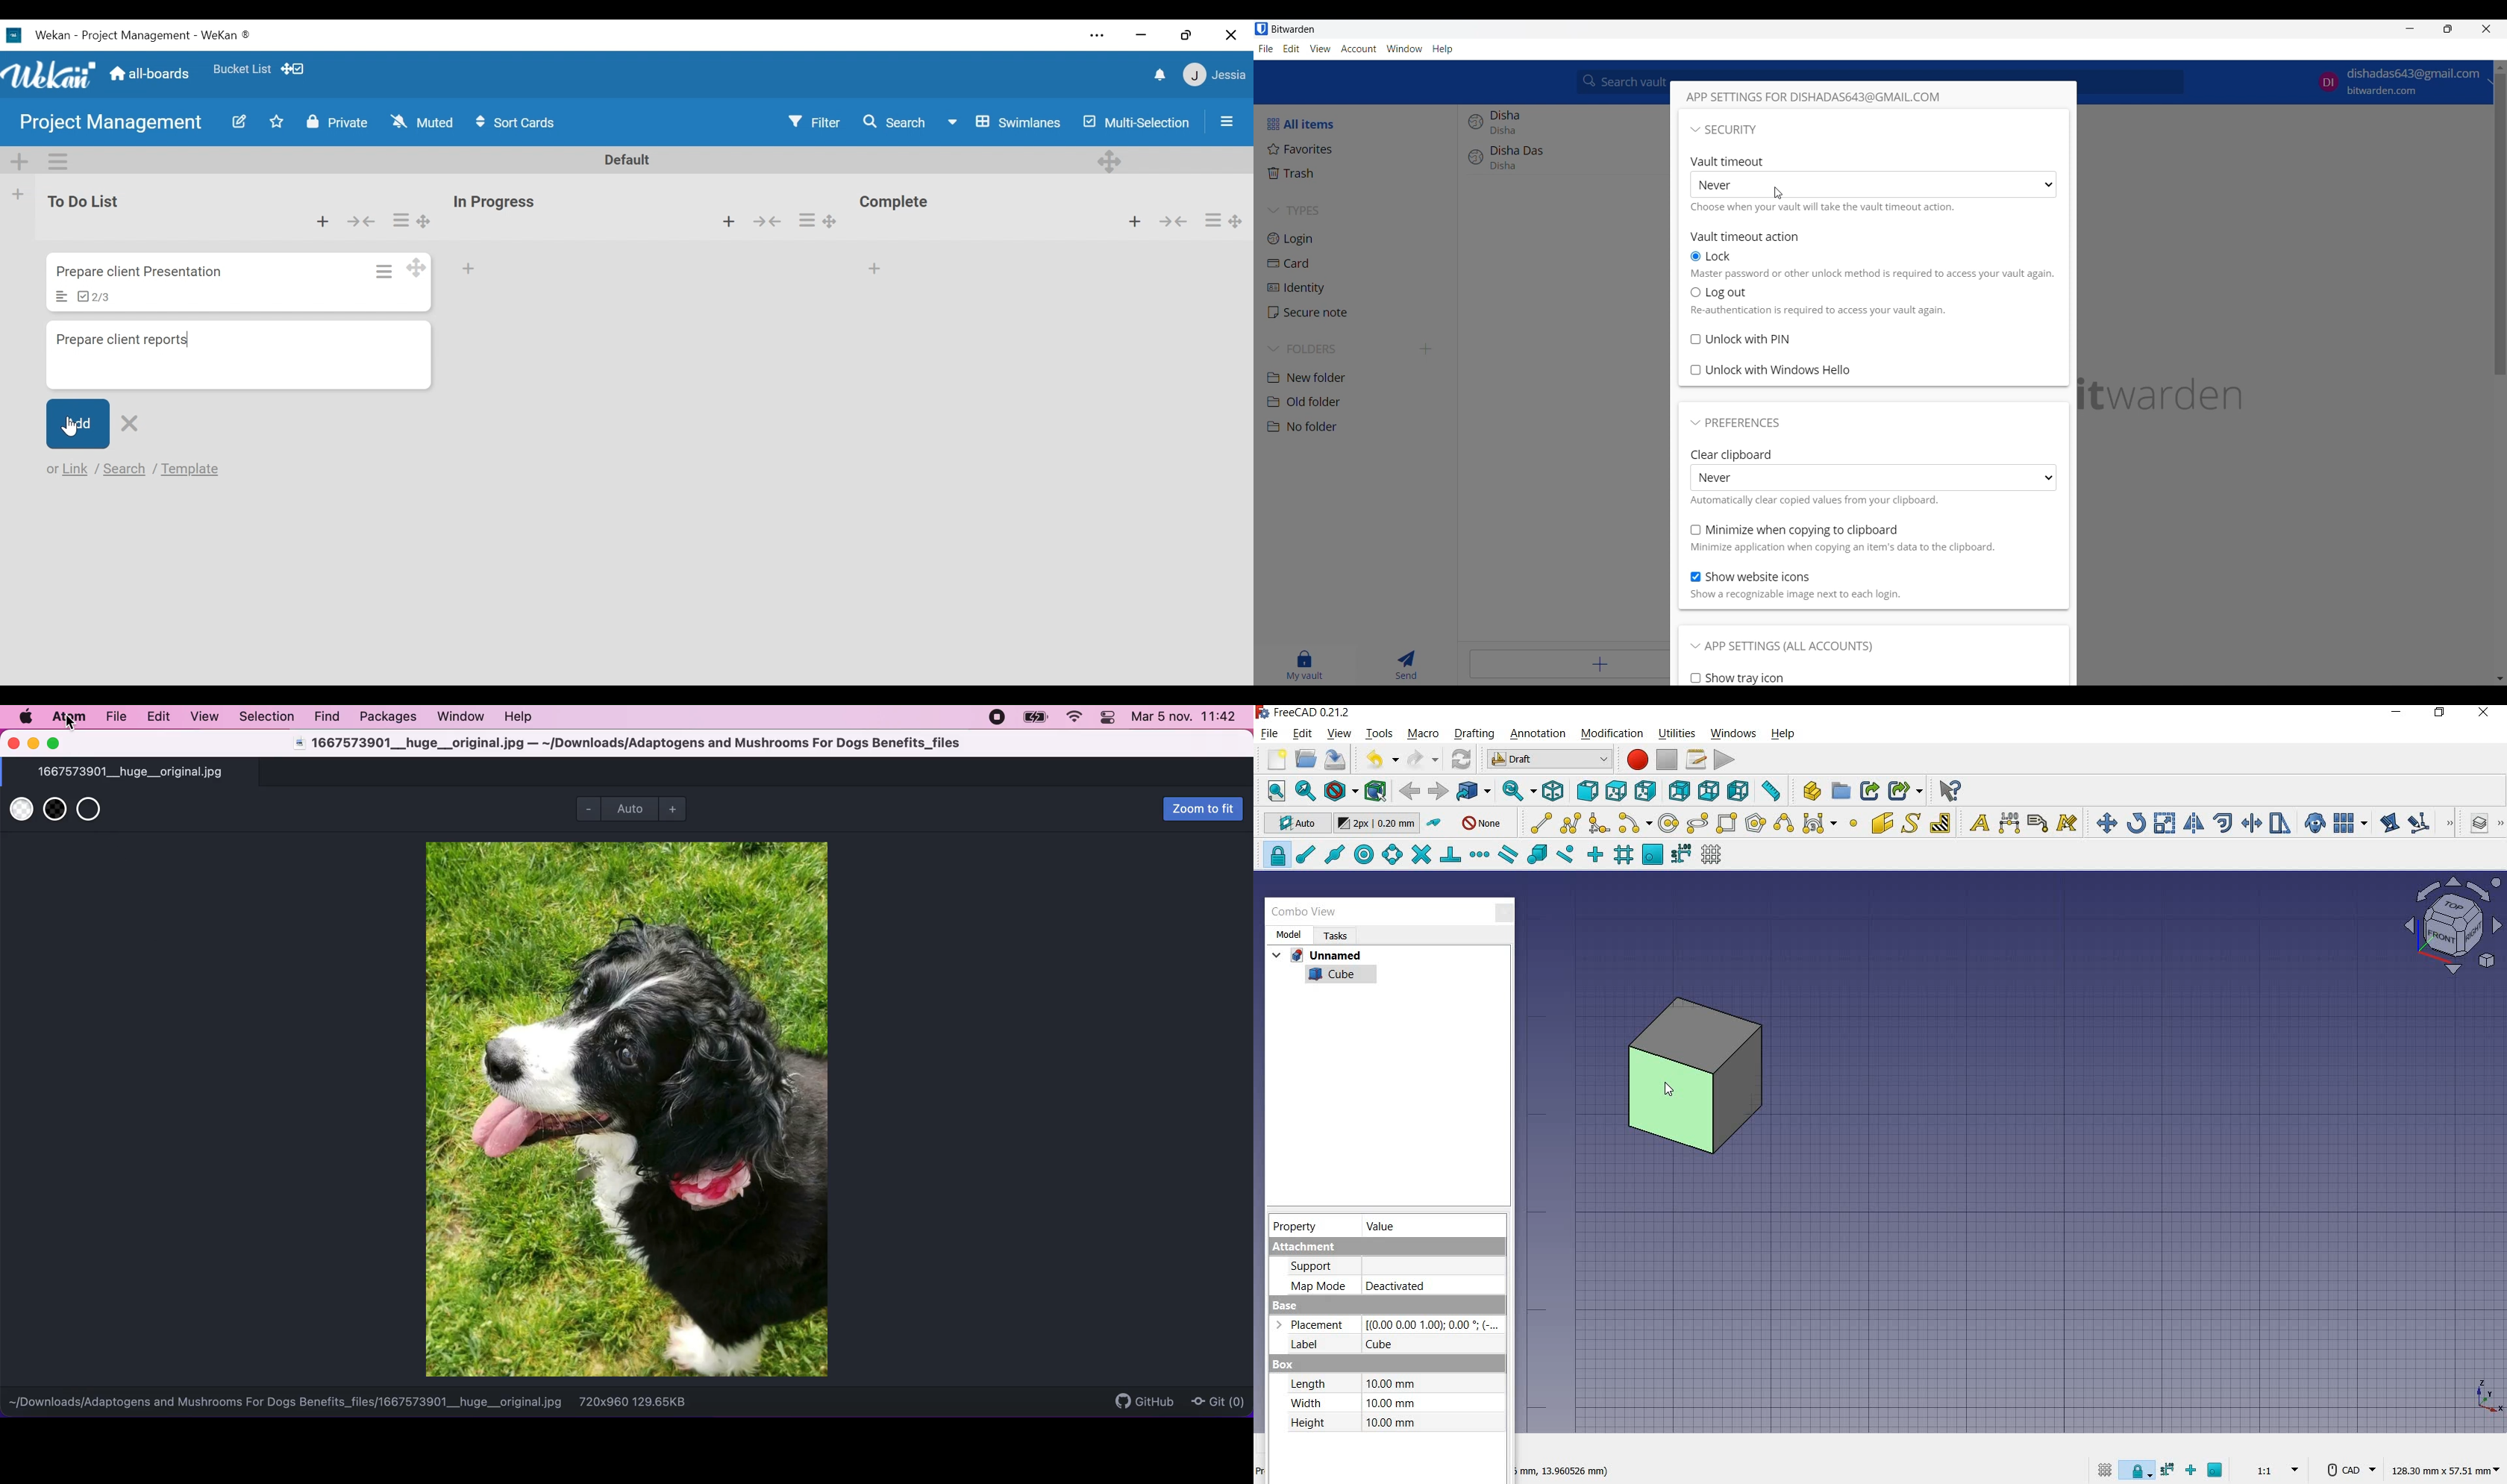  I want to click on Desktop drag handles, so click(1239, 217).